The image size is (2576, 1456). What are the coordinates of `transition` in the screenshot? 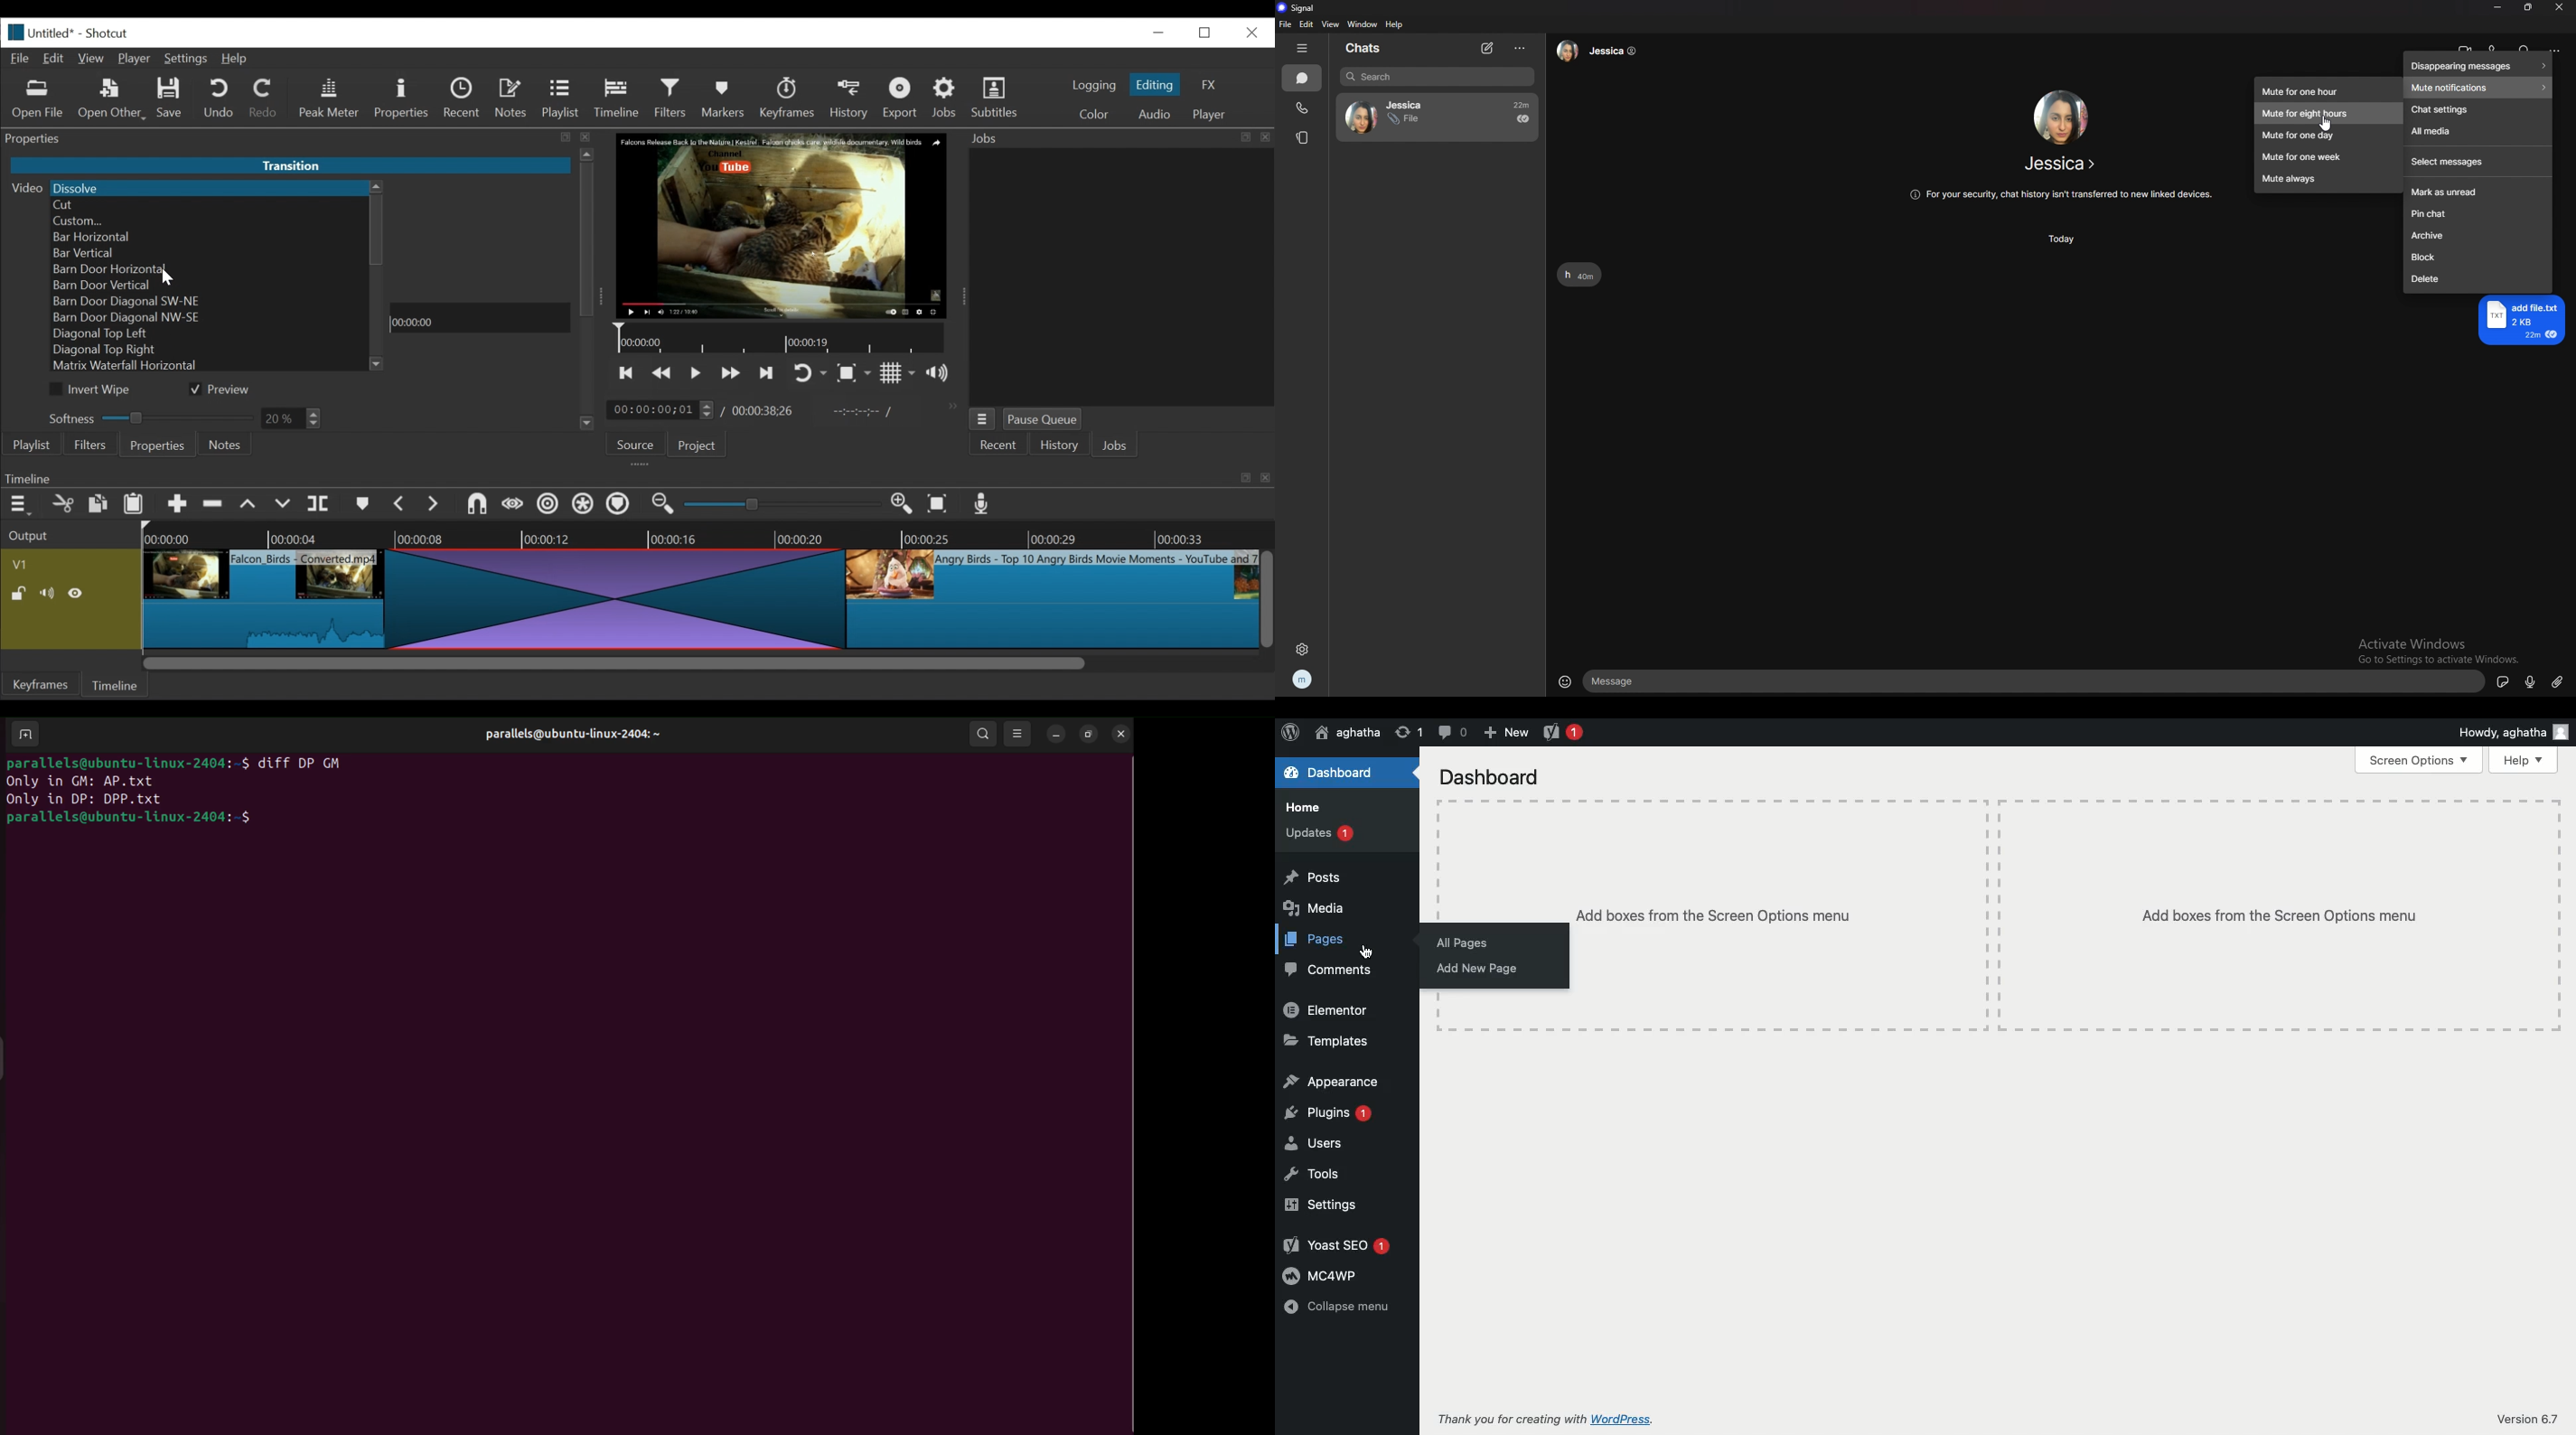 It's located at (620, 597).